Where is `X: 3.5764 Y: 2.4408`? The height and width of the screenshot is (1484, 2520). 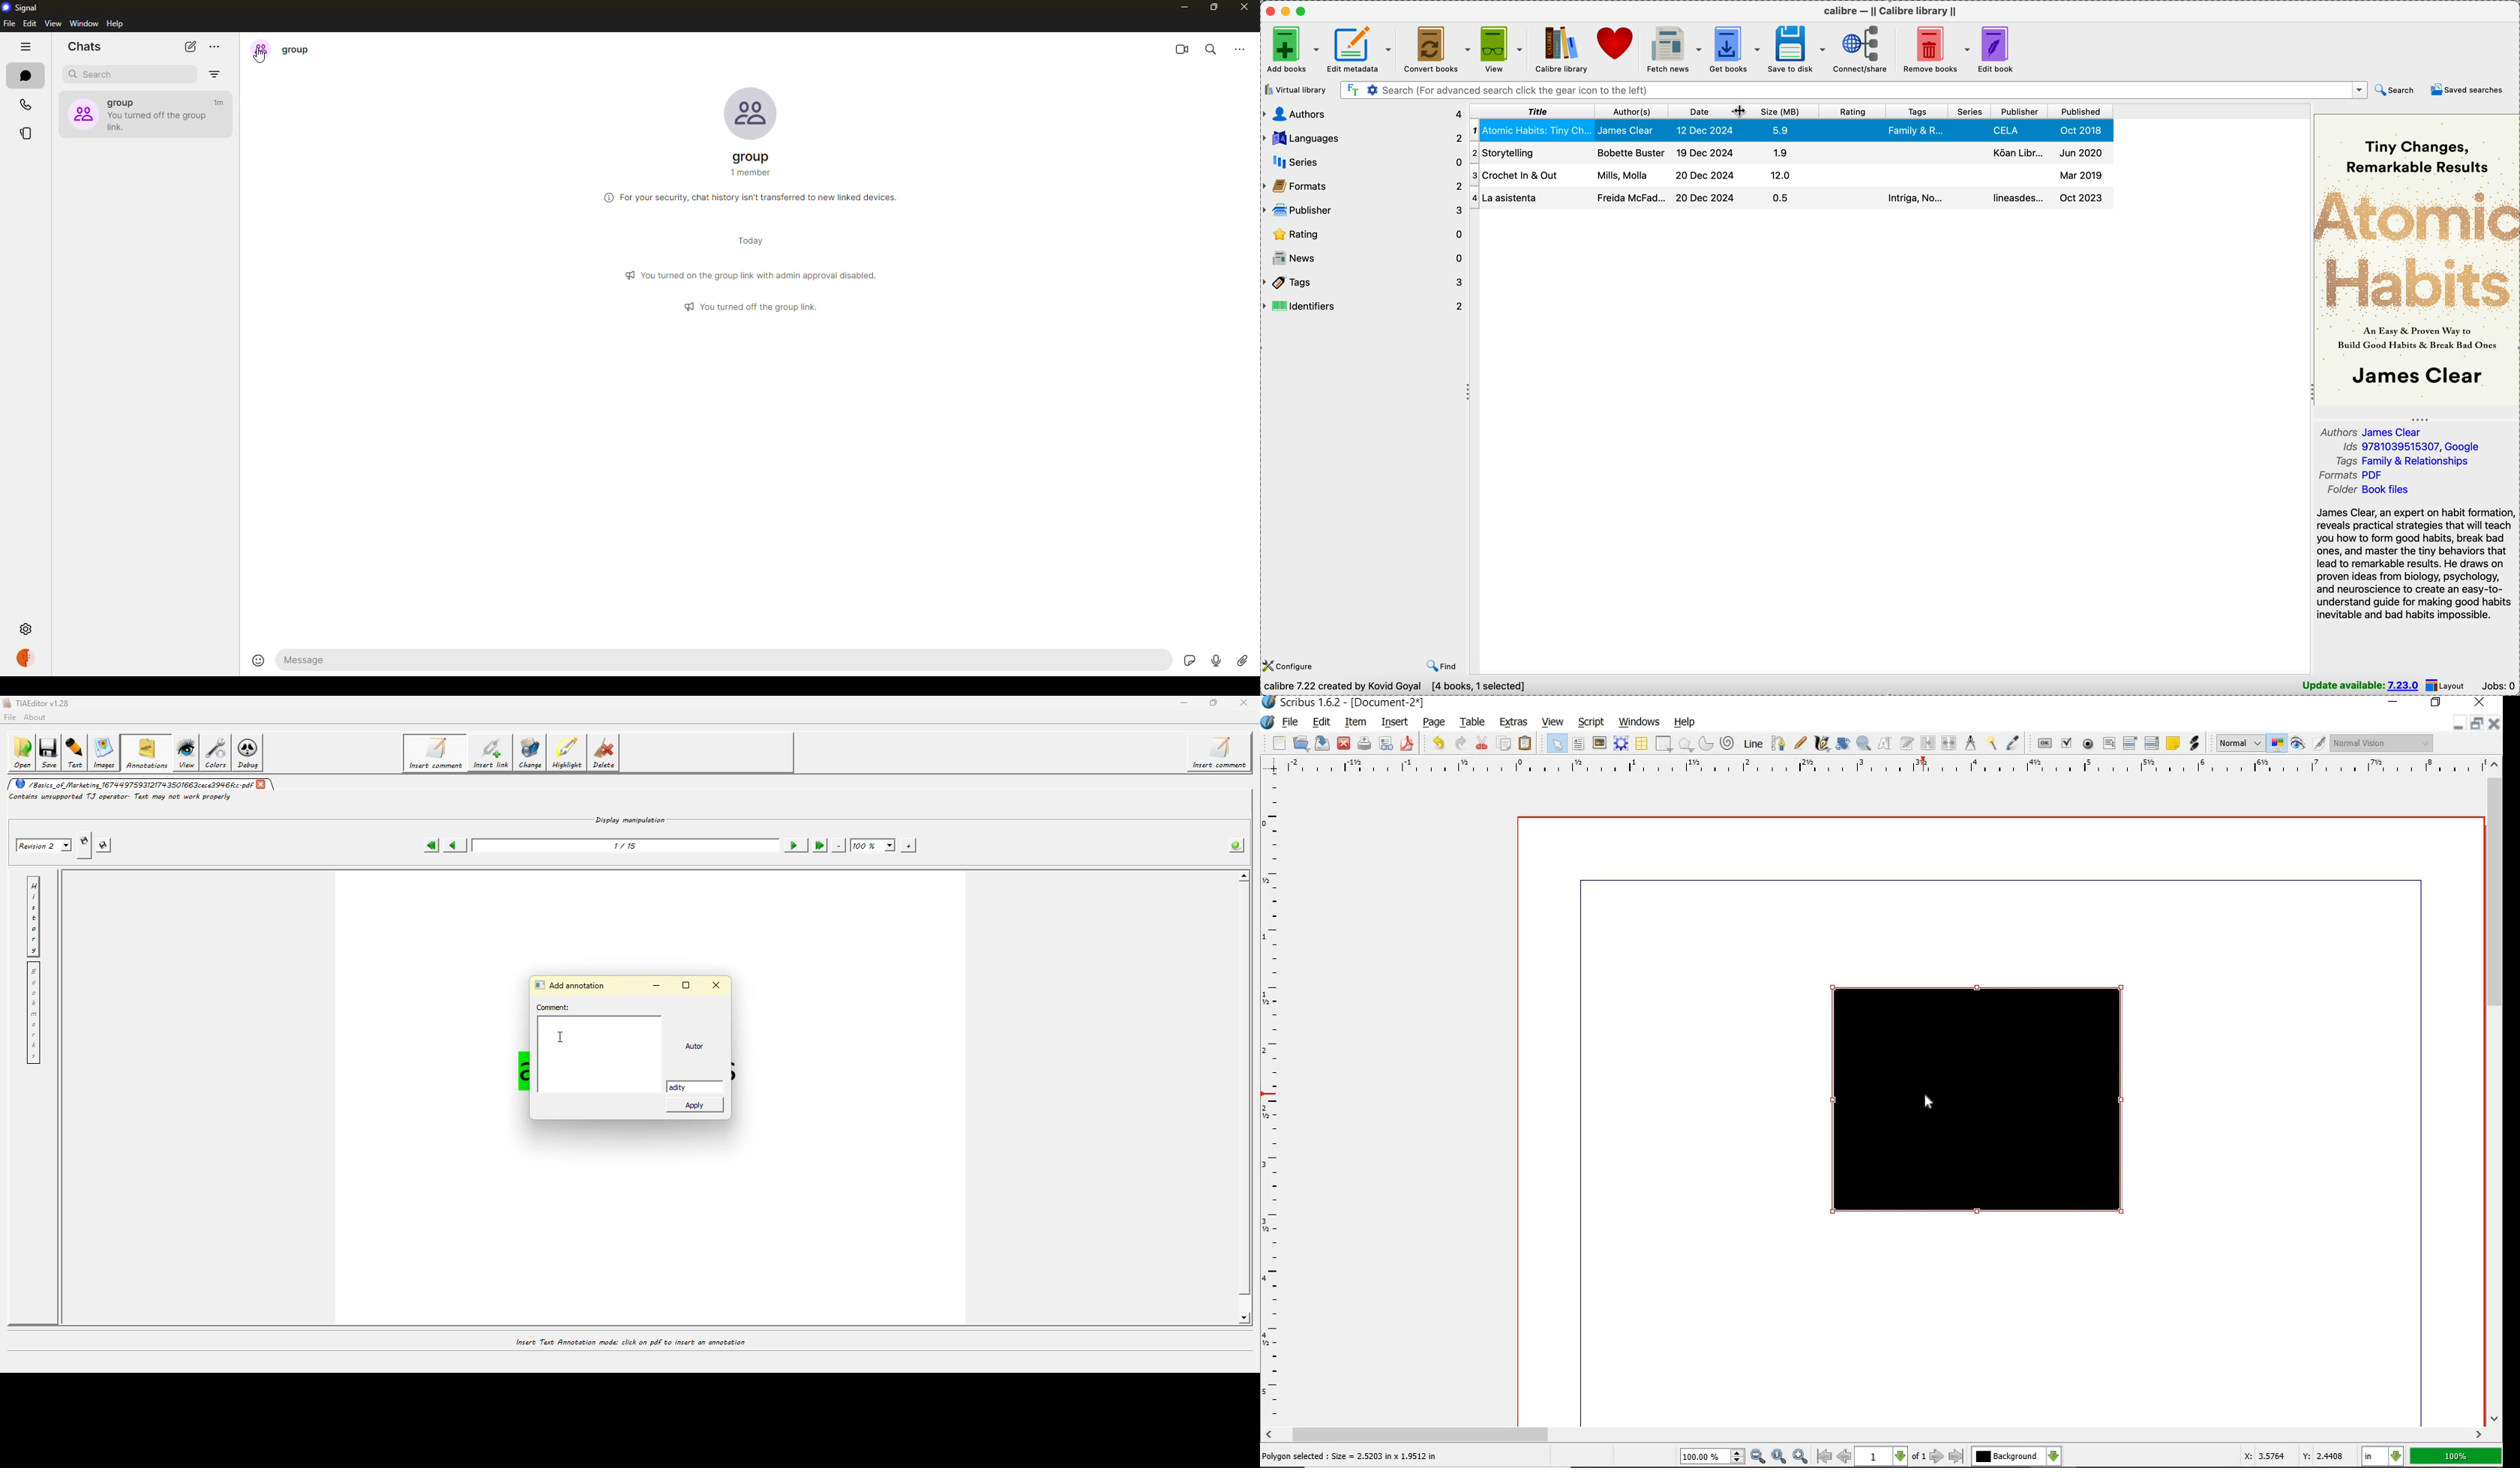
X: 3.5764 Y: 2.4408 is located at coordinates (2294, 1455).